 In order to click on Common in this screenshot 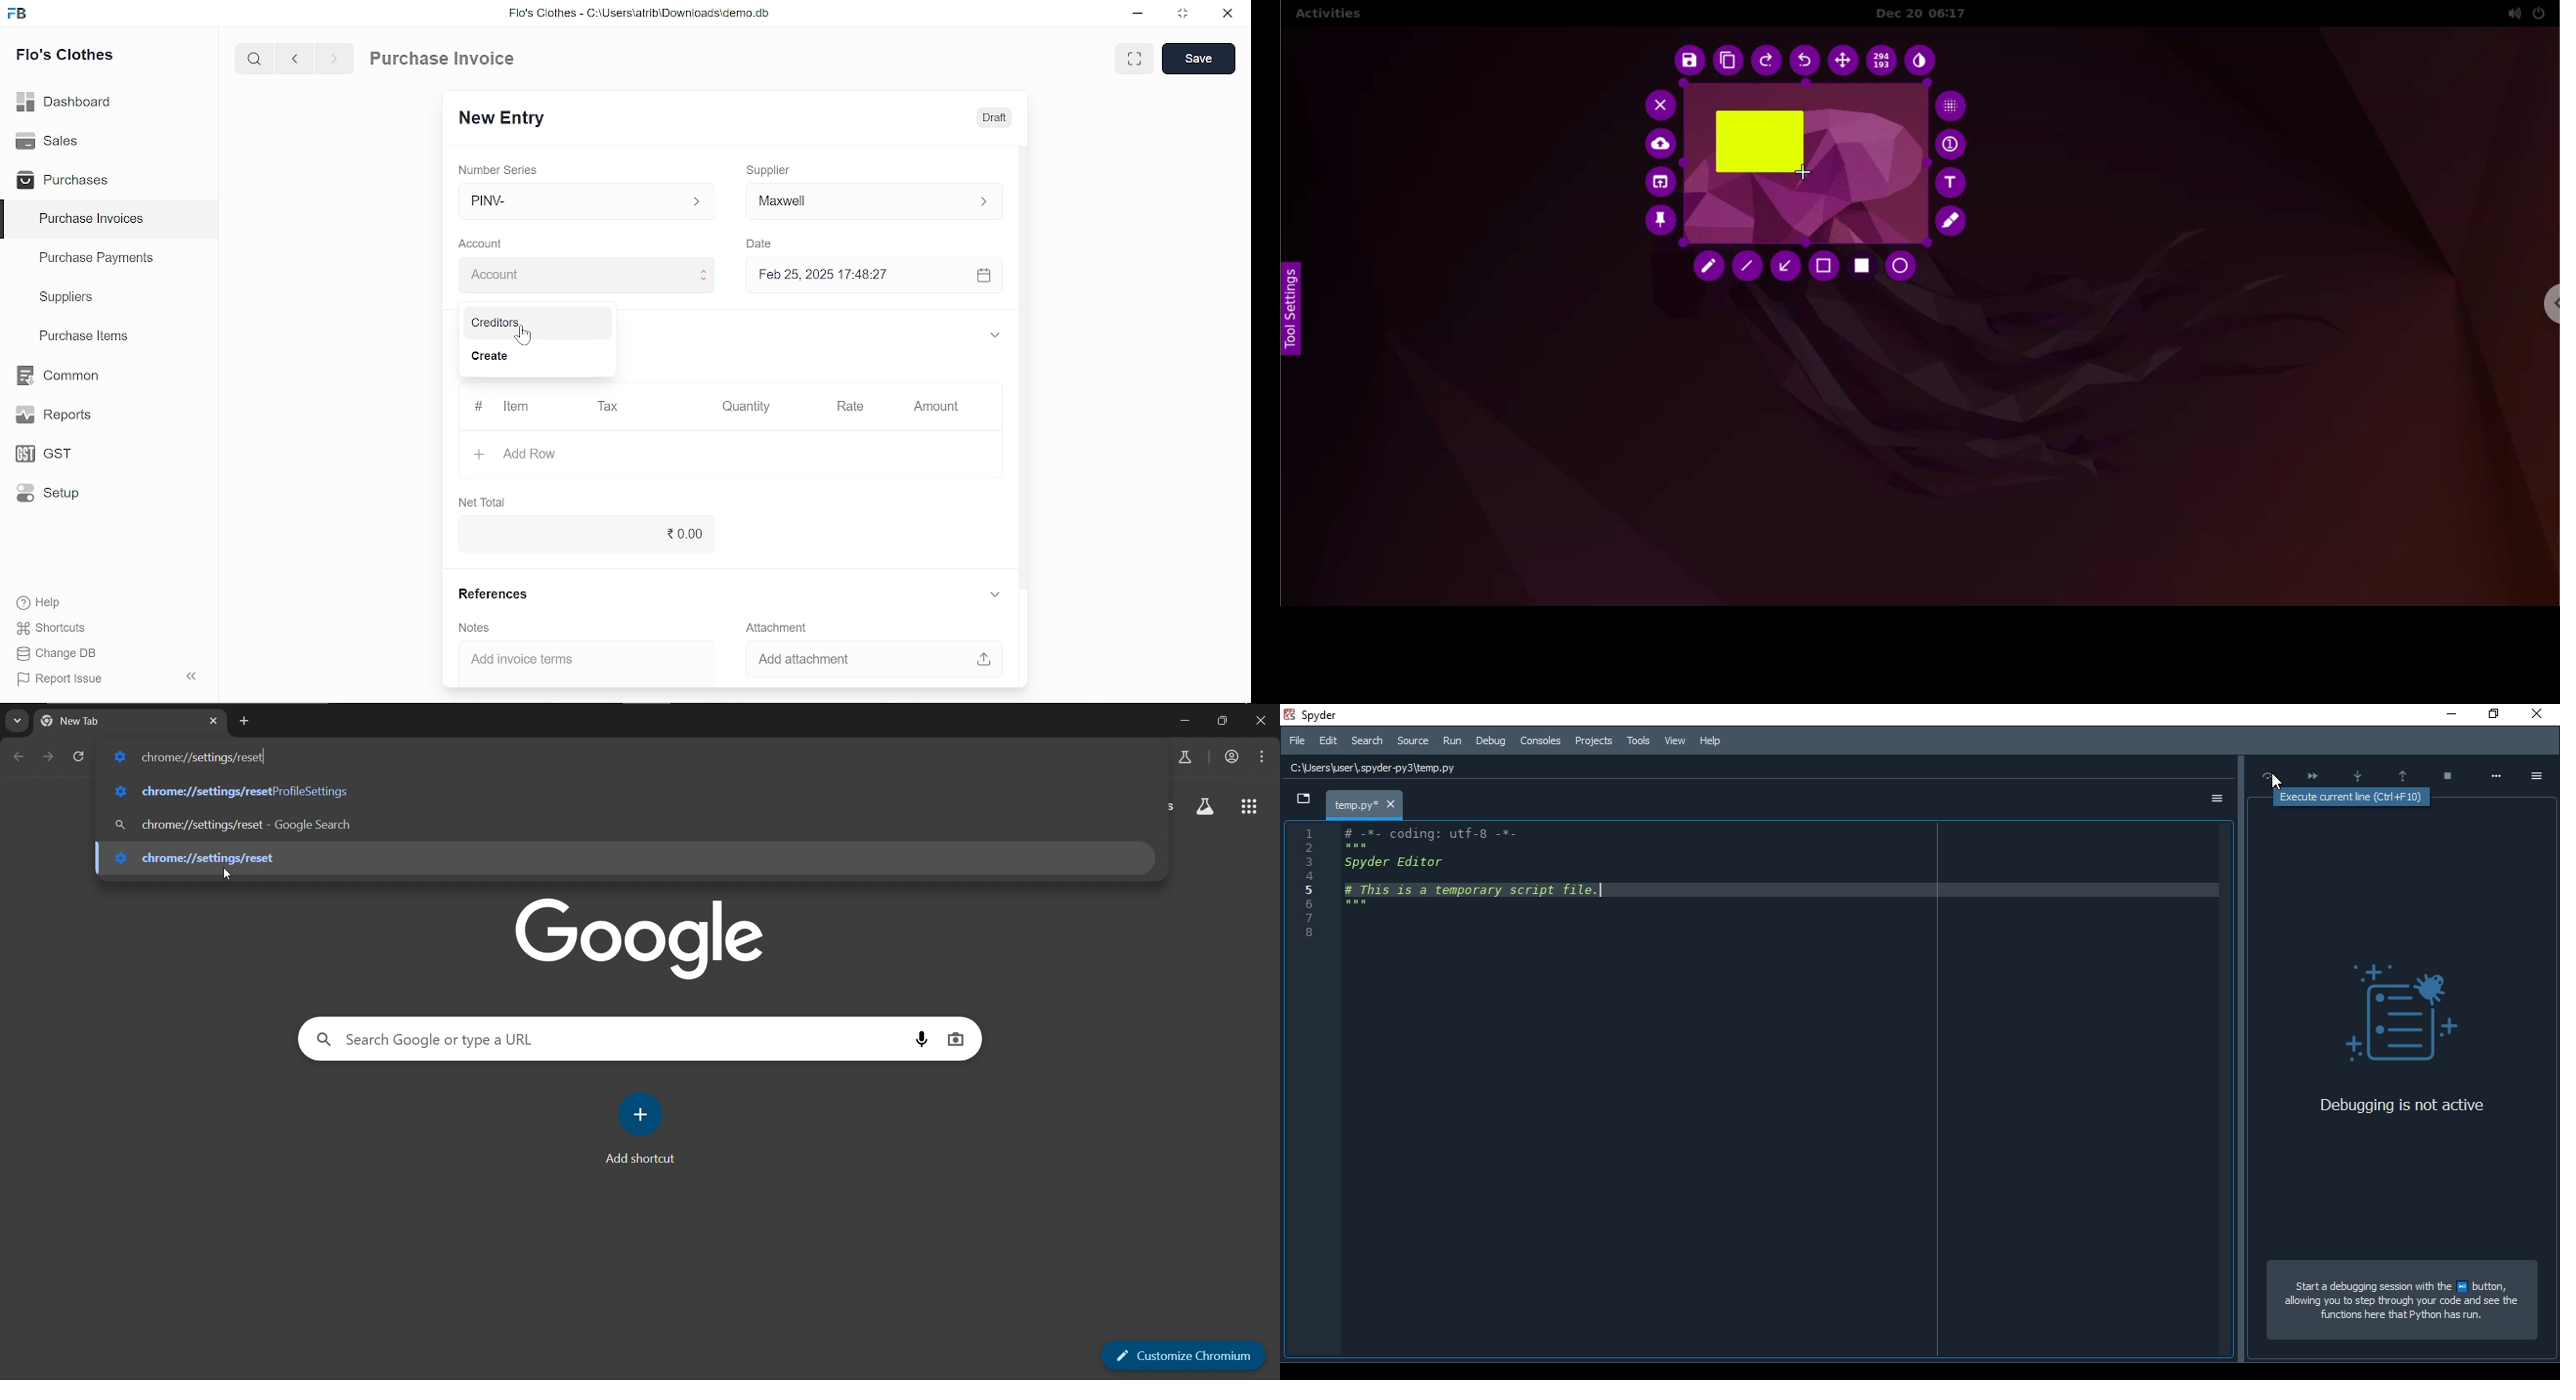, I will do `click(60, 375)`.